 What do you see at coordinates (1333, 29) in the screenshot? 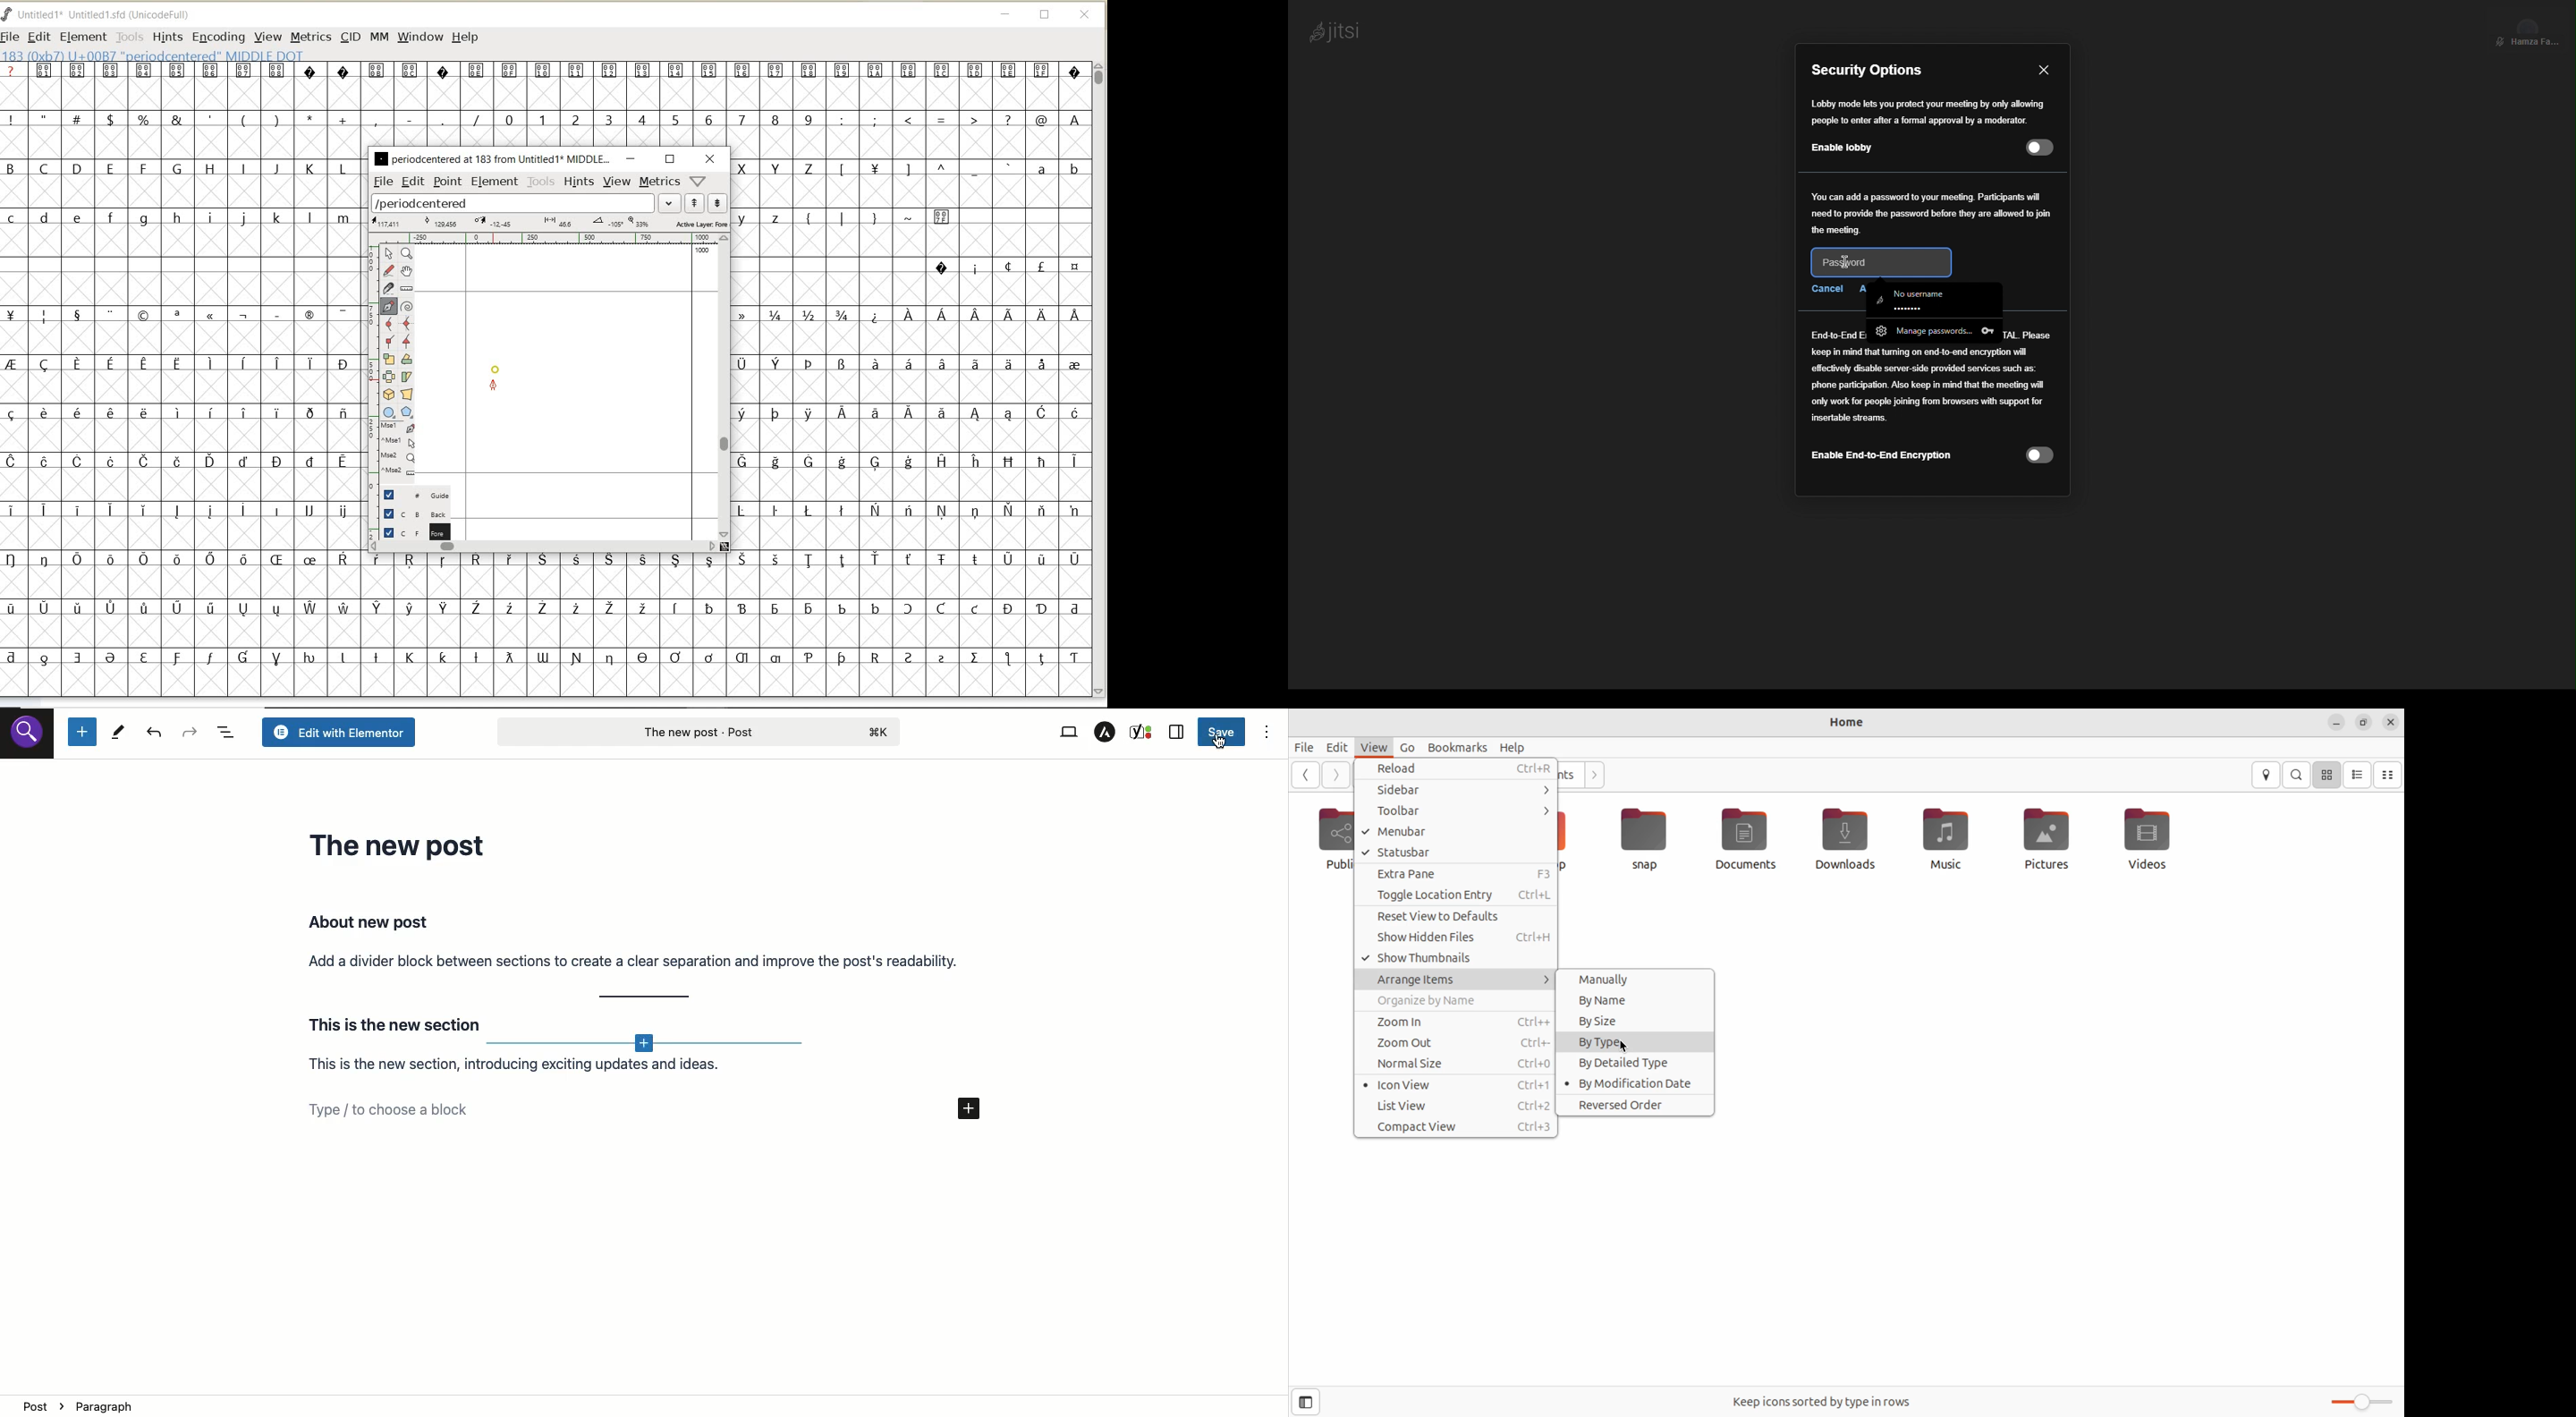
I see `jitsi` at bounding box center [1333, 29].